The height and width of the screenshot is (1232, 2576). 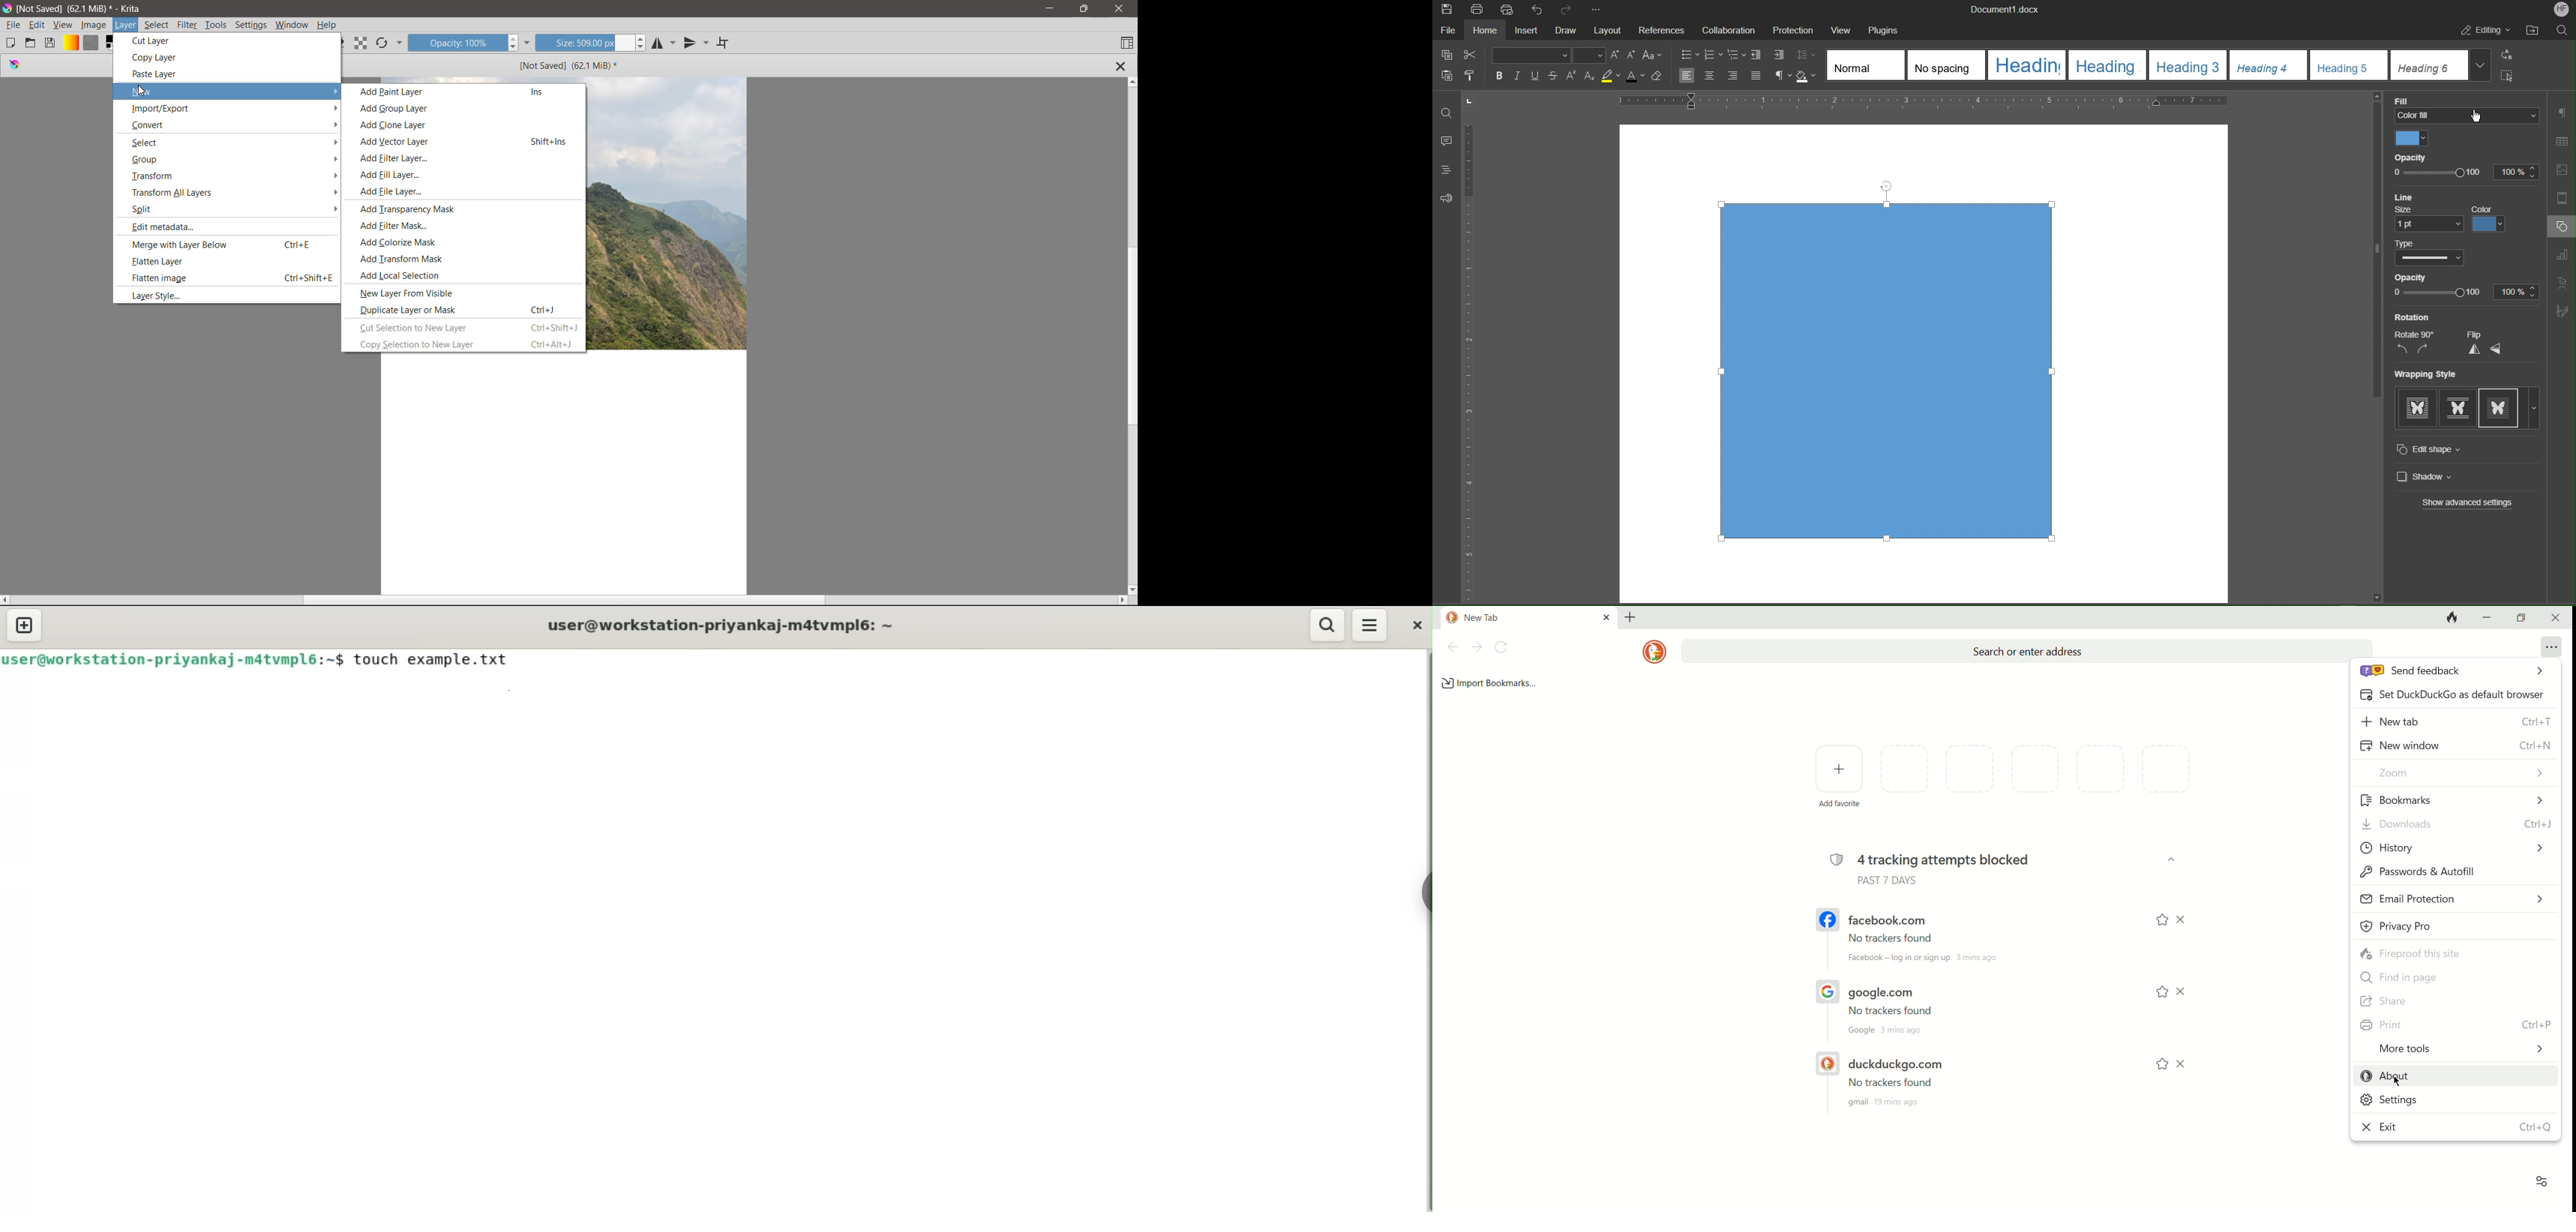 I want to click on Font, so click(x=1530, y=55).